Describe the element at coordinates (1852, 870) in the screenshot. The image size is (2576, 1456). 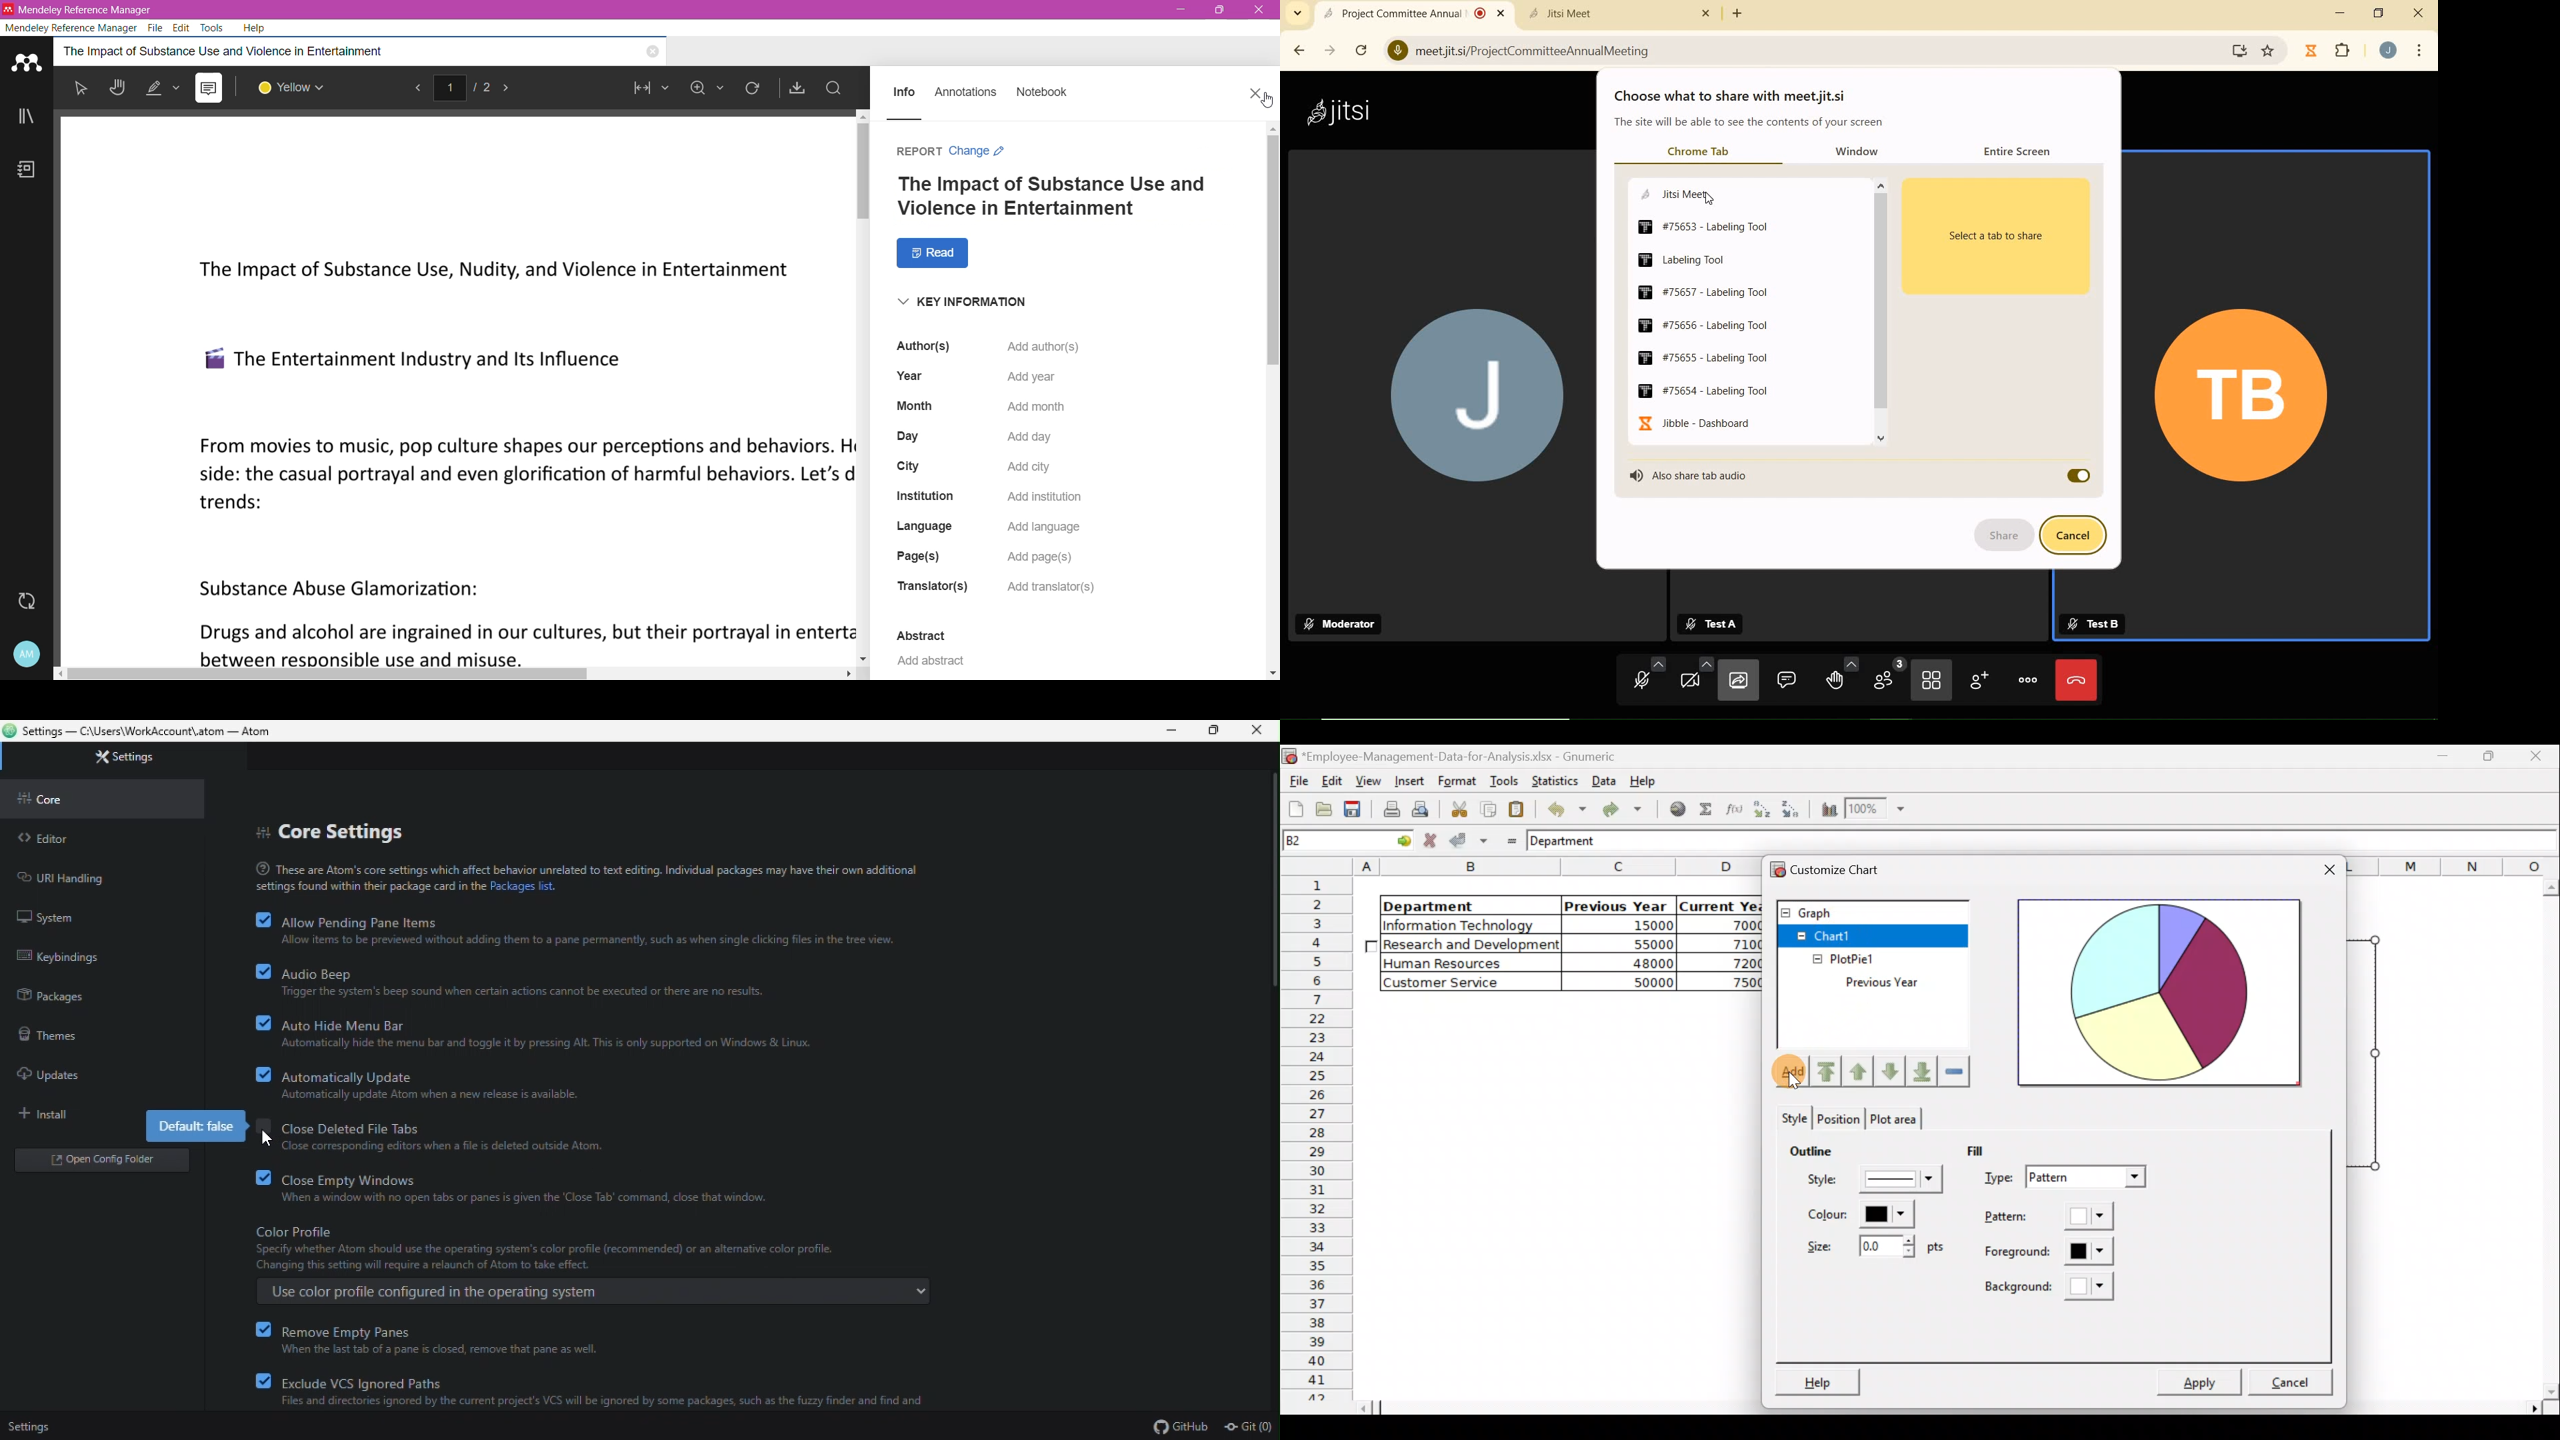
I see `Customize chart` at that location.